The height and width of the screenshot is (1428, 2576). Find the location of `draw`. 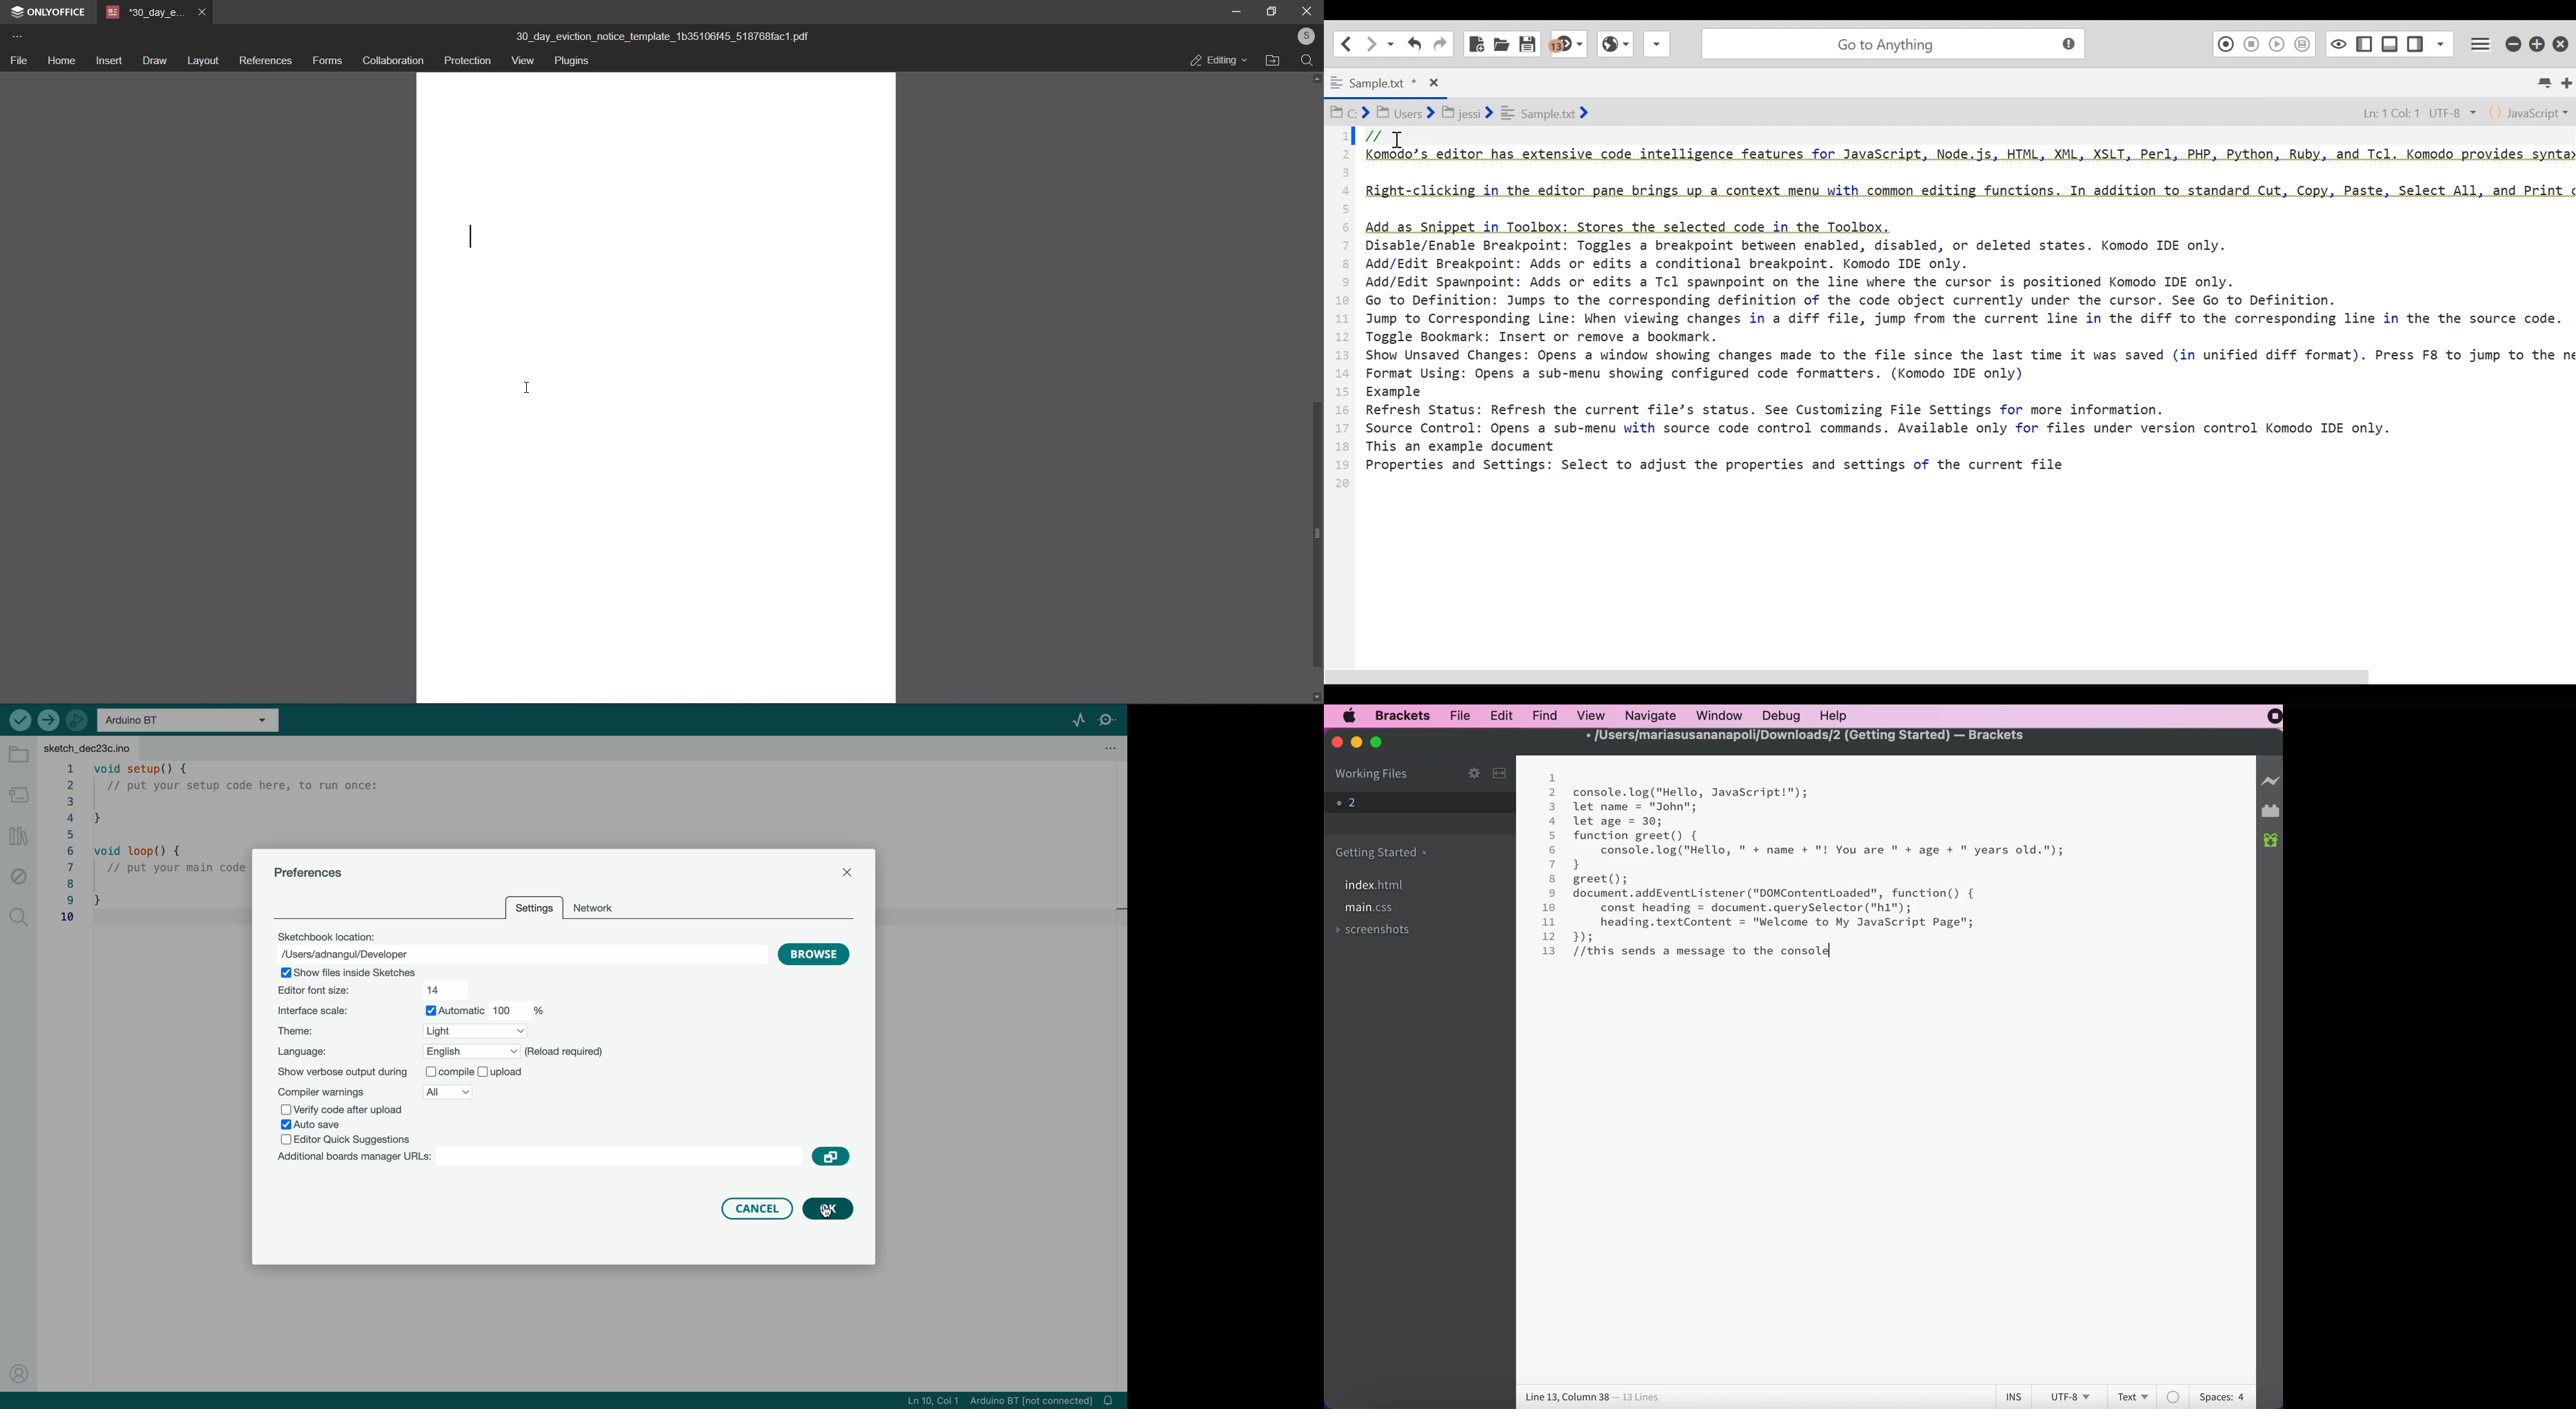

draw is located at coordinates (154, 63).